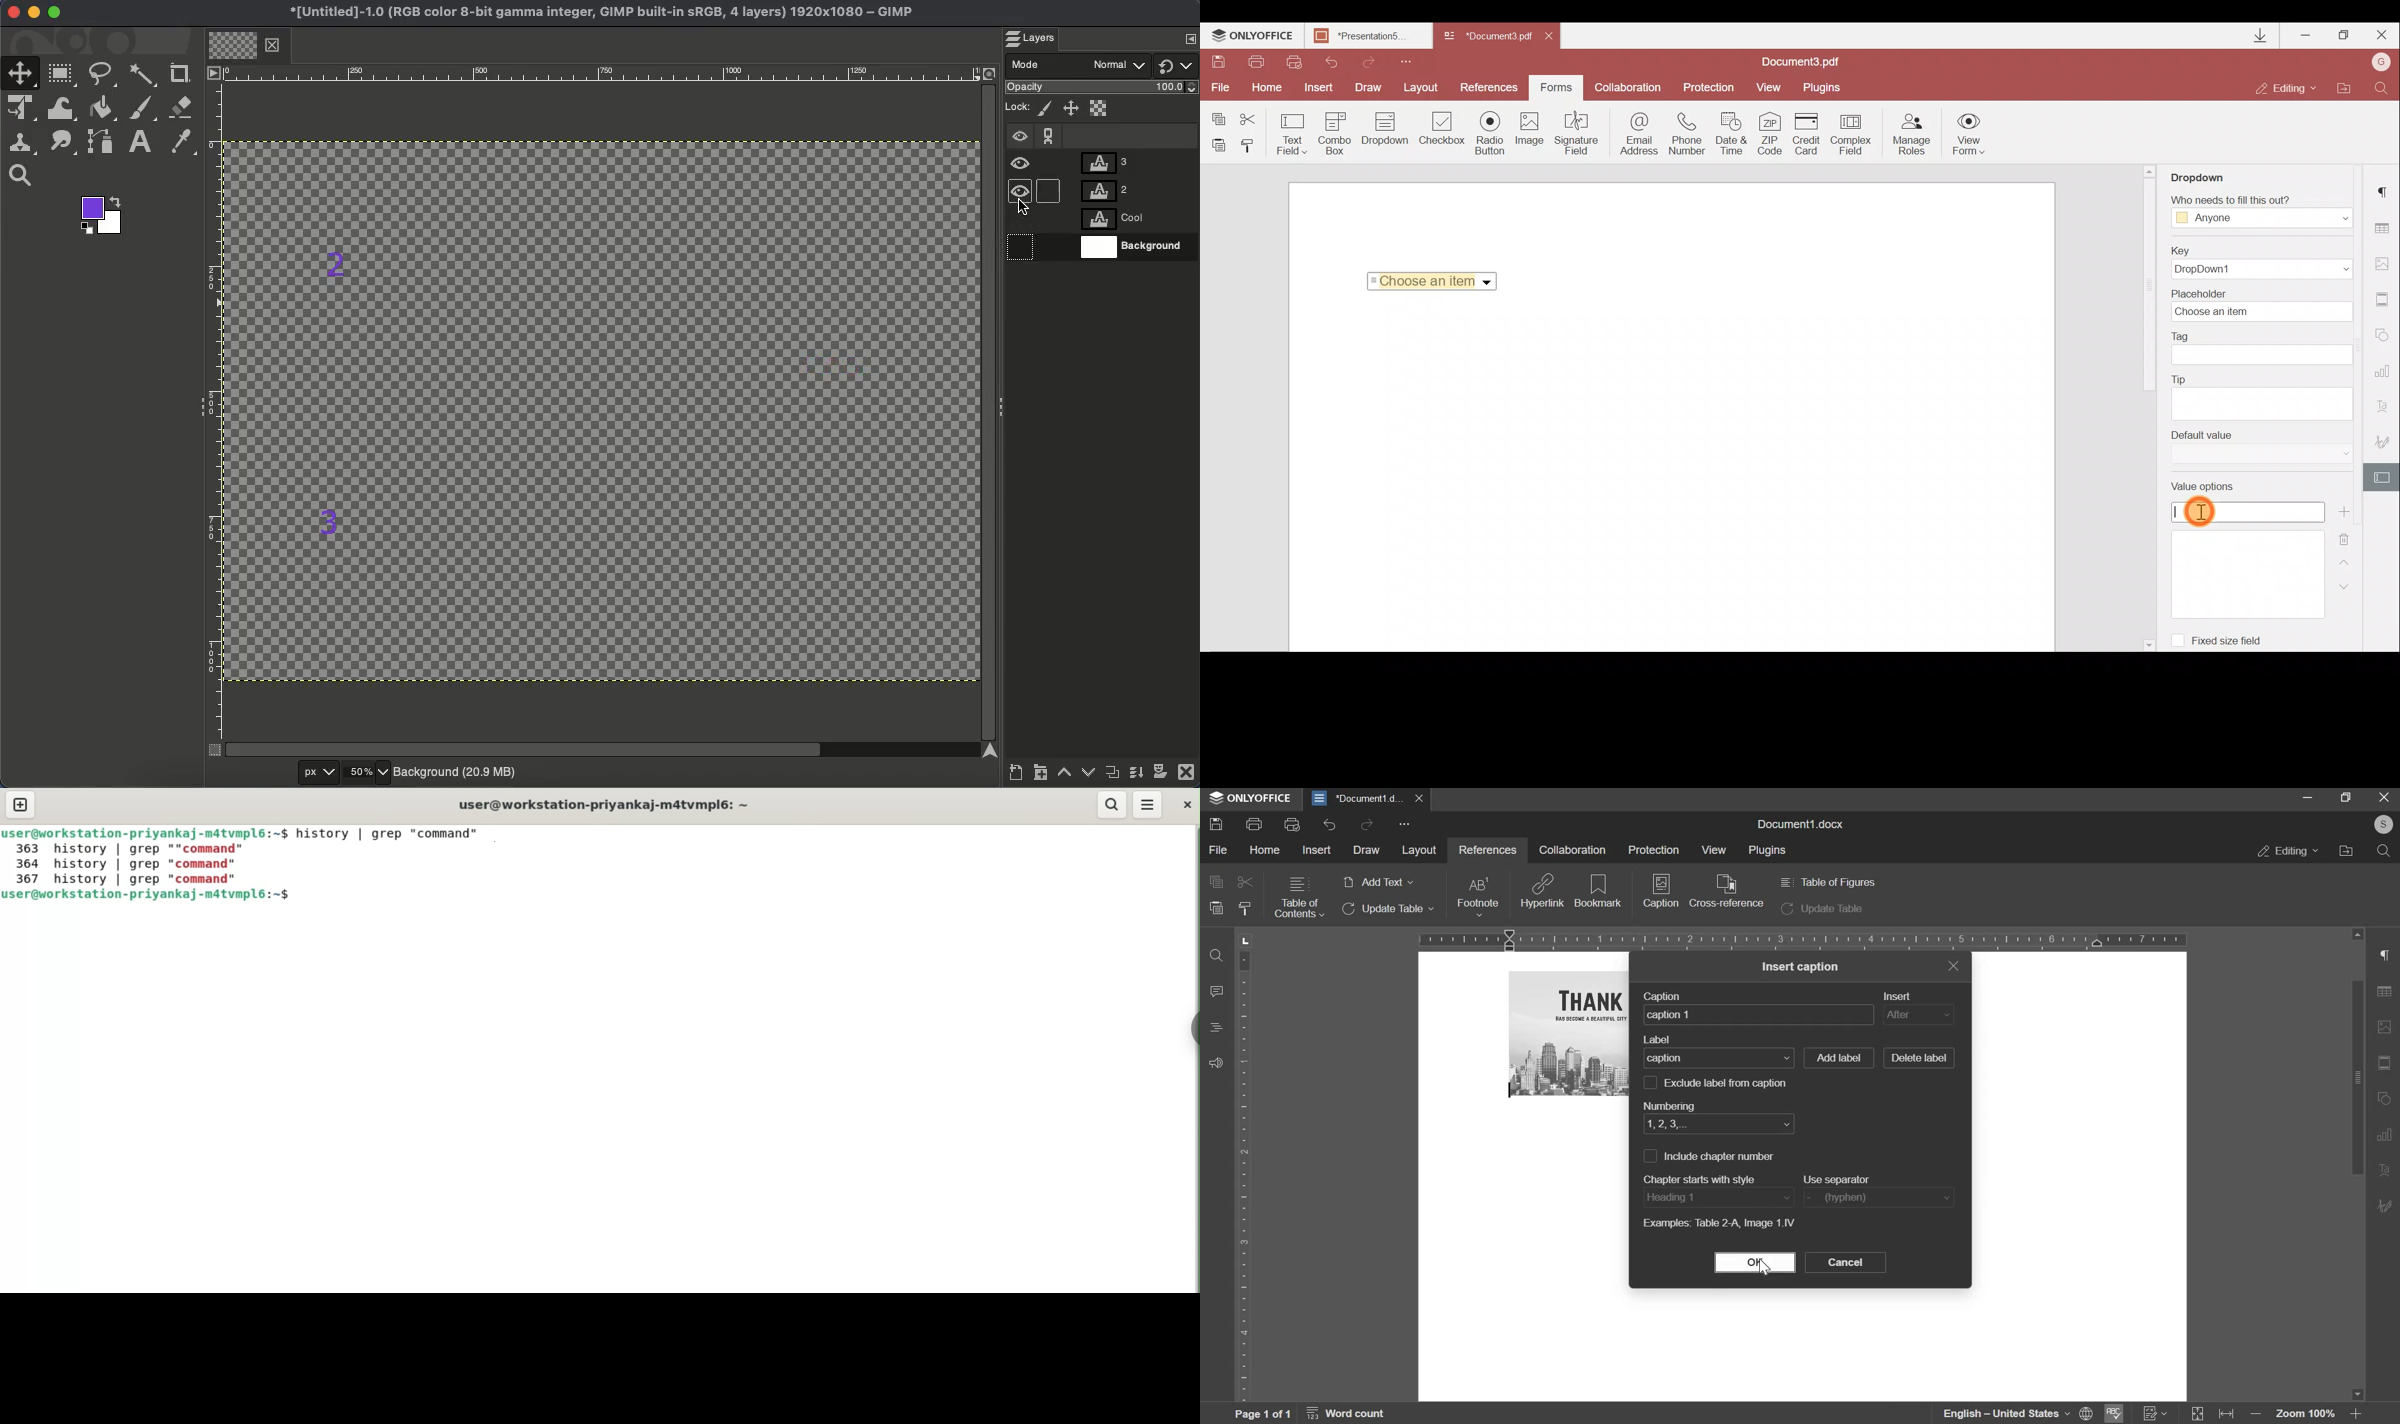 The height and width of the screenshot is (1428, 2408). Describe the element at coordinates (181, 72) in the screenshot. I see `Crop` at that location.